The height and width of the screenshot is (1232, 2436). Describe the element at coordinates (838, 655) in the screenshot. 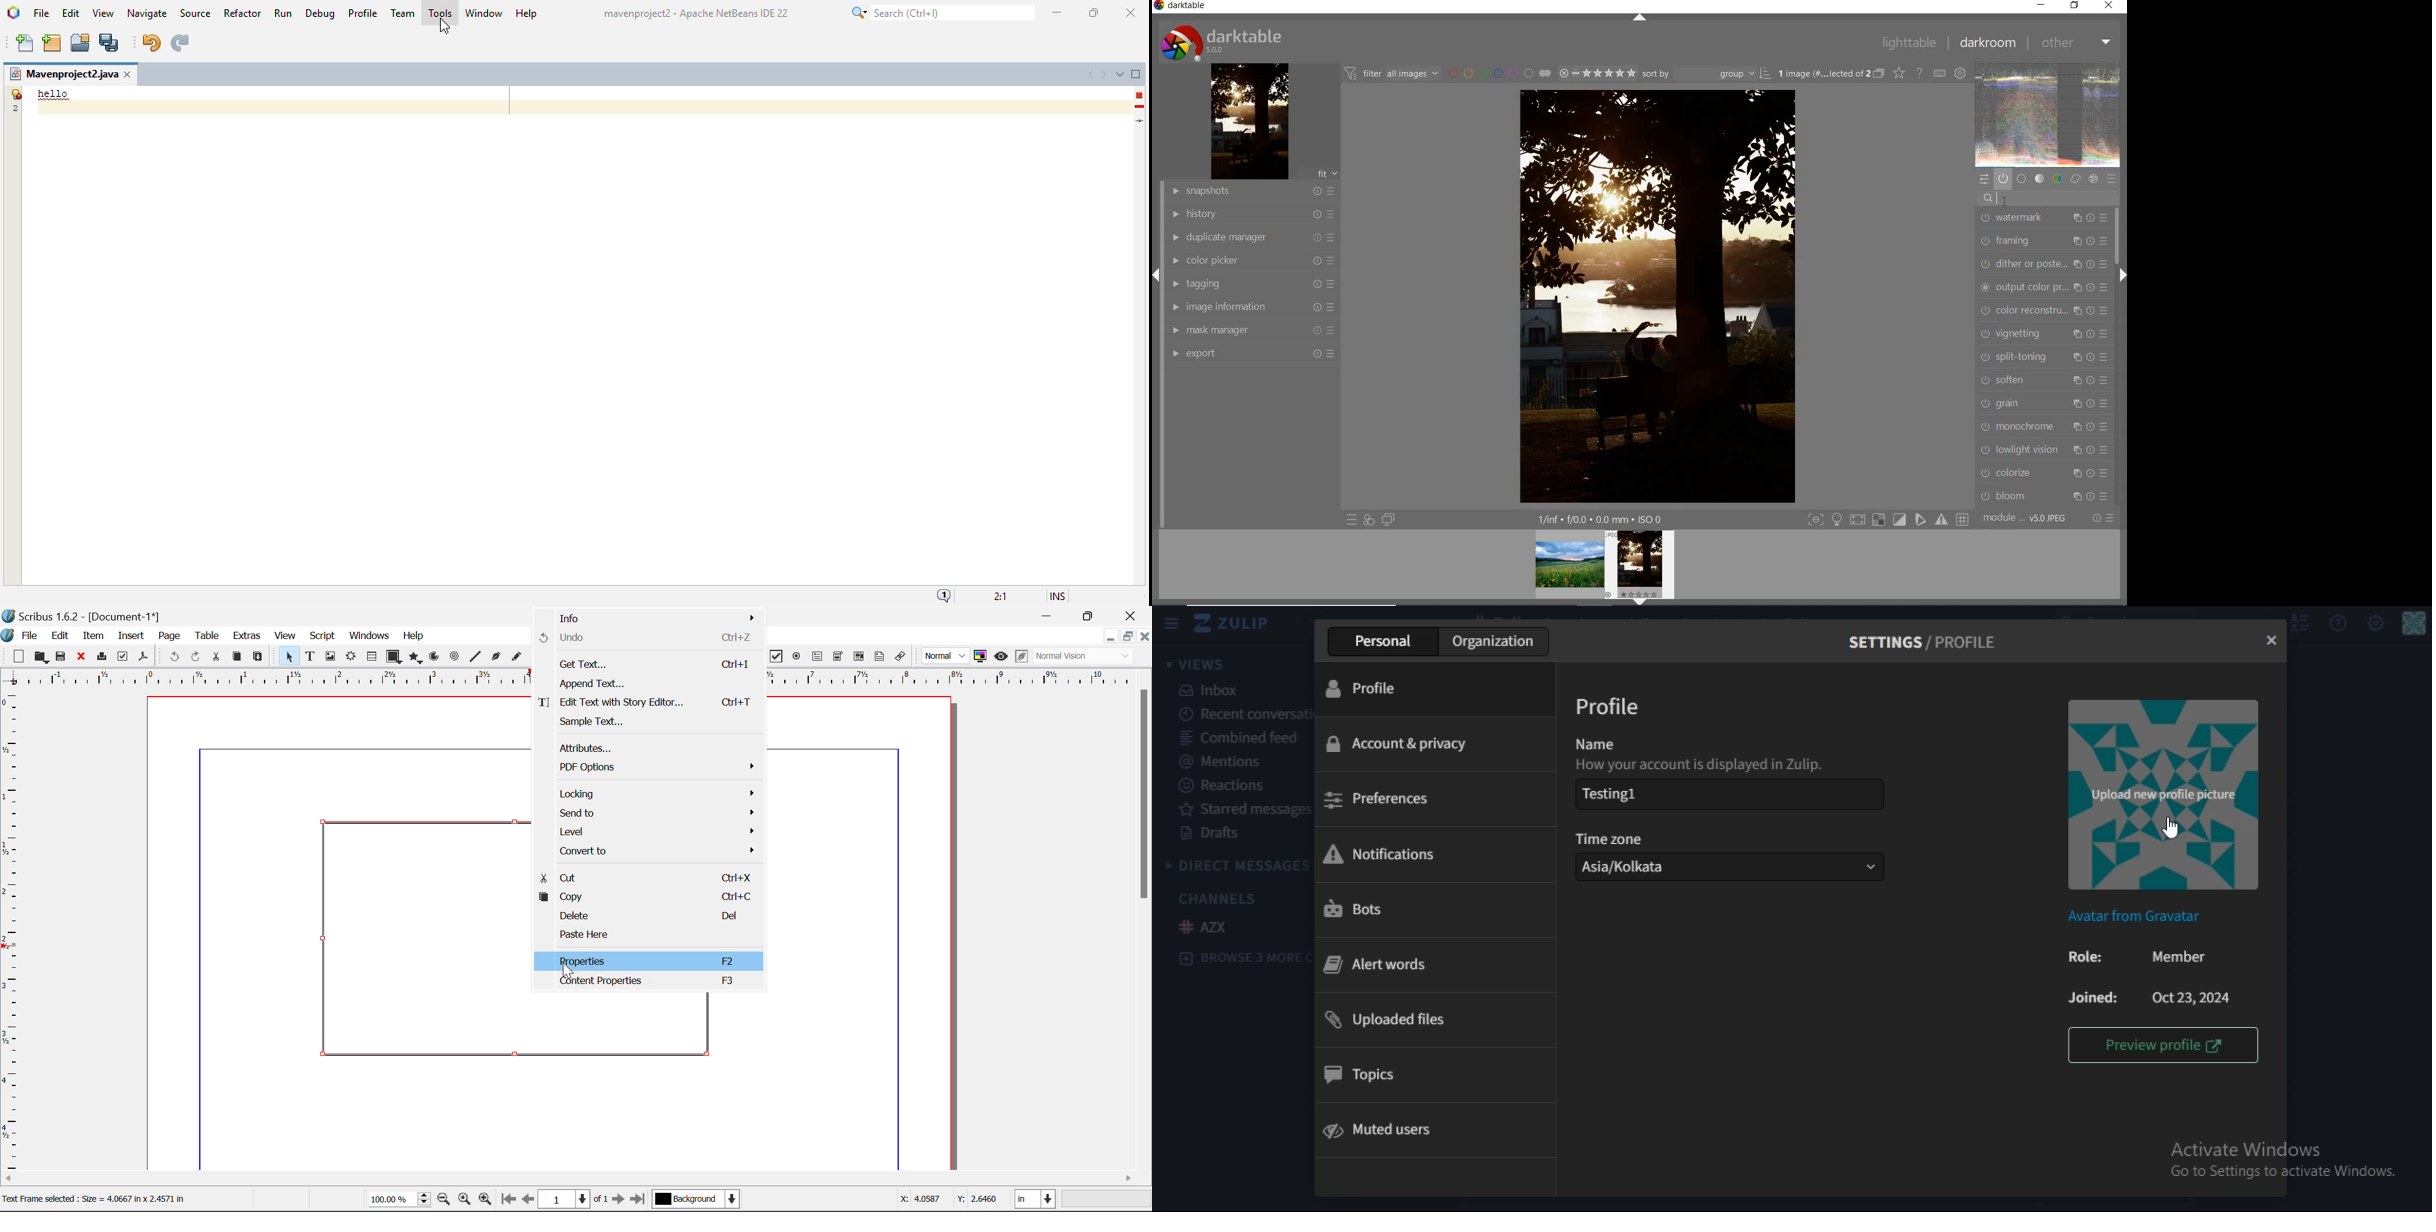

I see `Pdf Combo Box` at that location.